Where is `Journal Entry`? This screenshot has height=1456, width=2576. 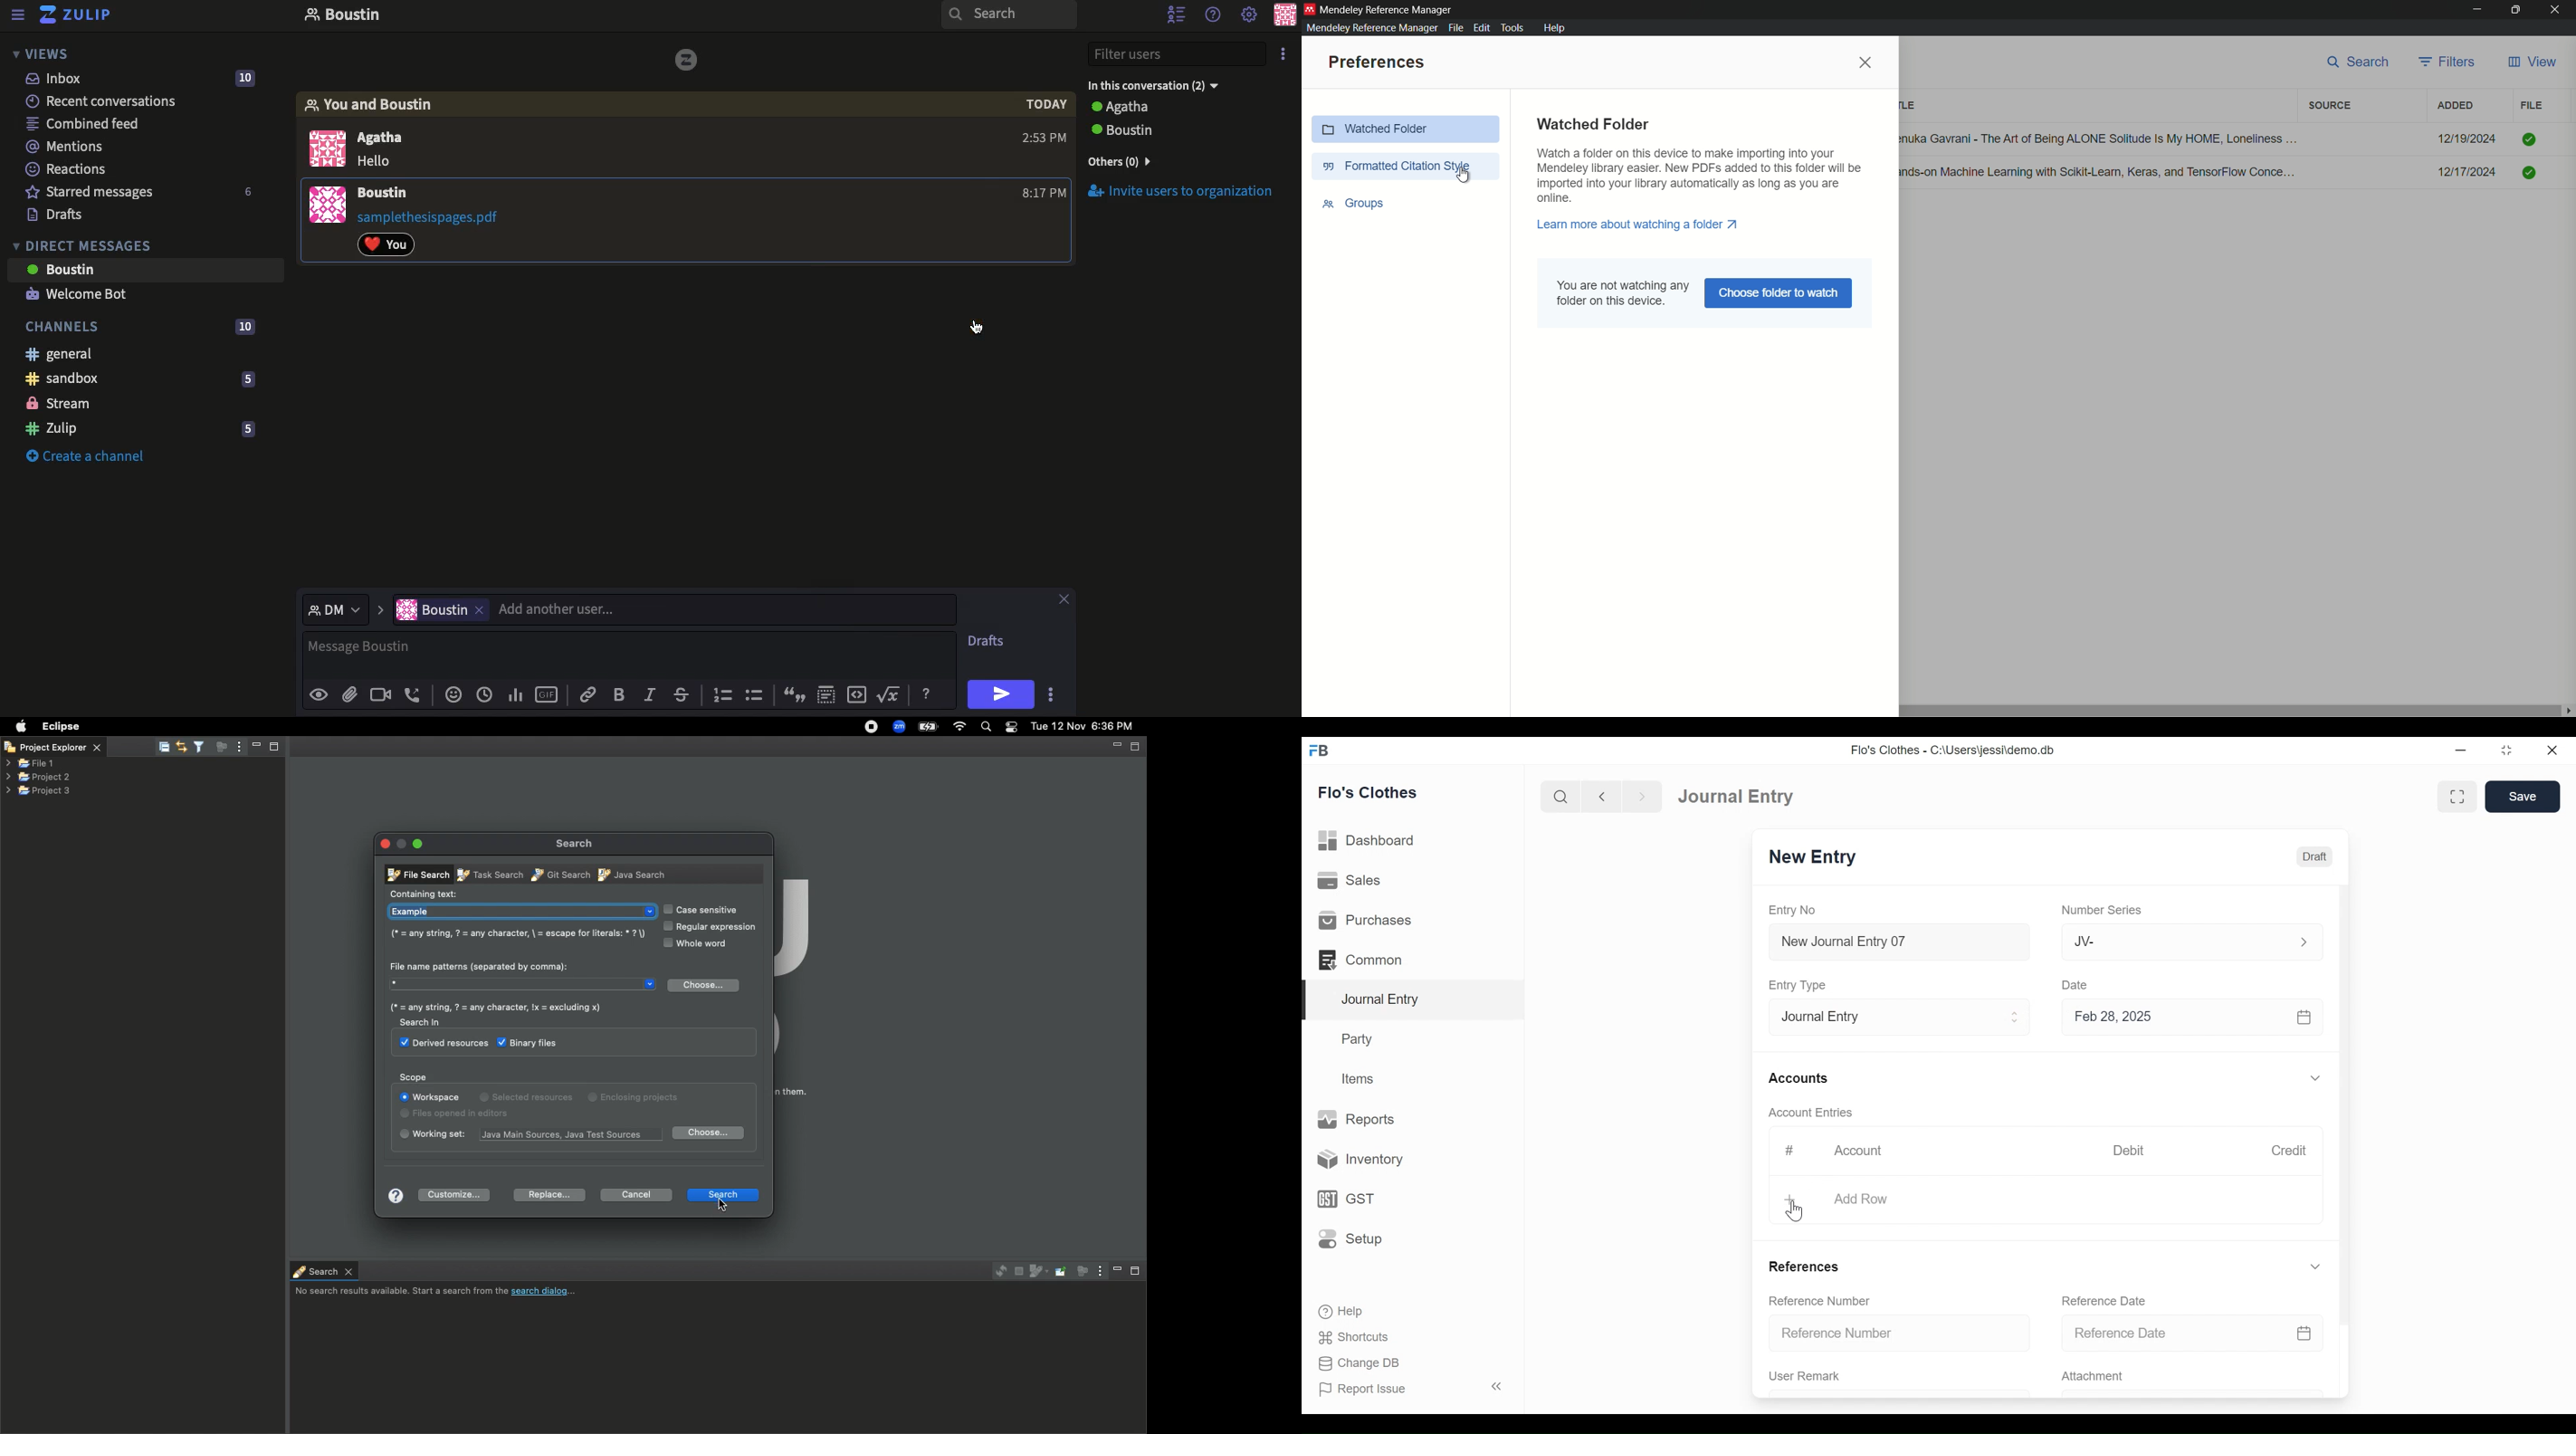 Journal Entry is located at coordinates (1741, 796).